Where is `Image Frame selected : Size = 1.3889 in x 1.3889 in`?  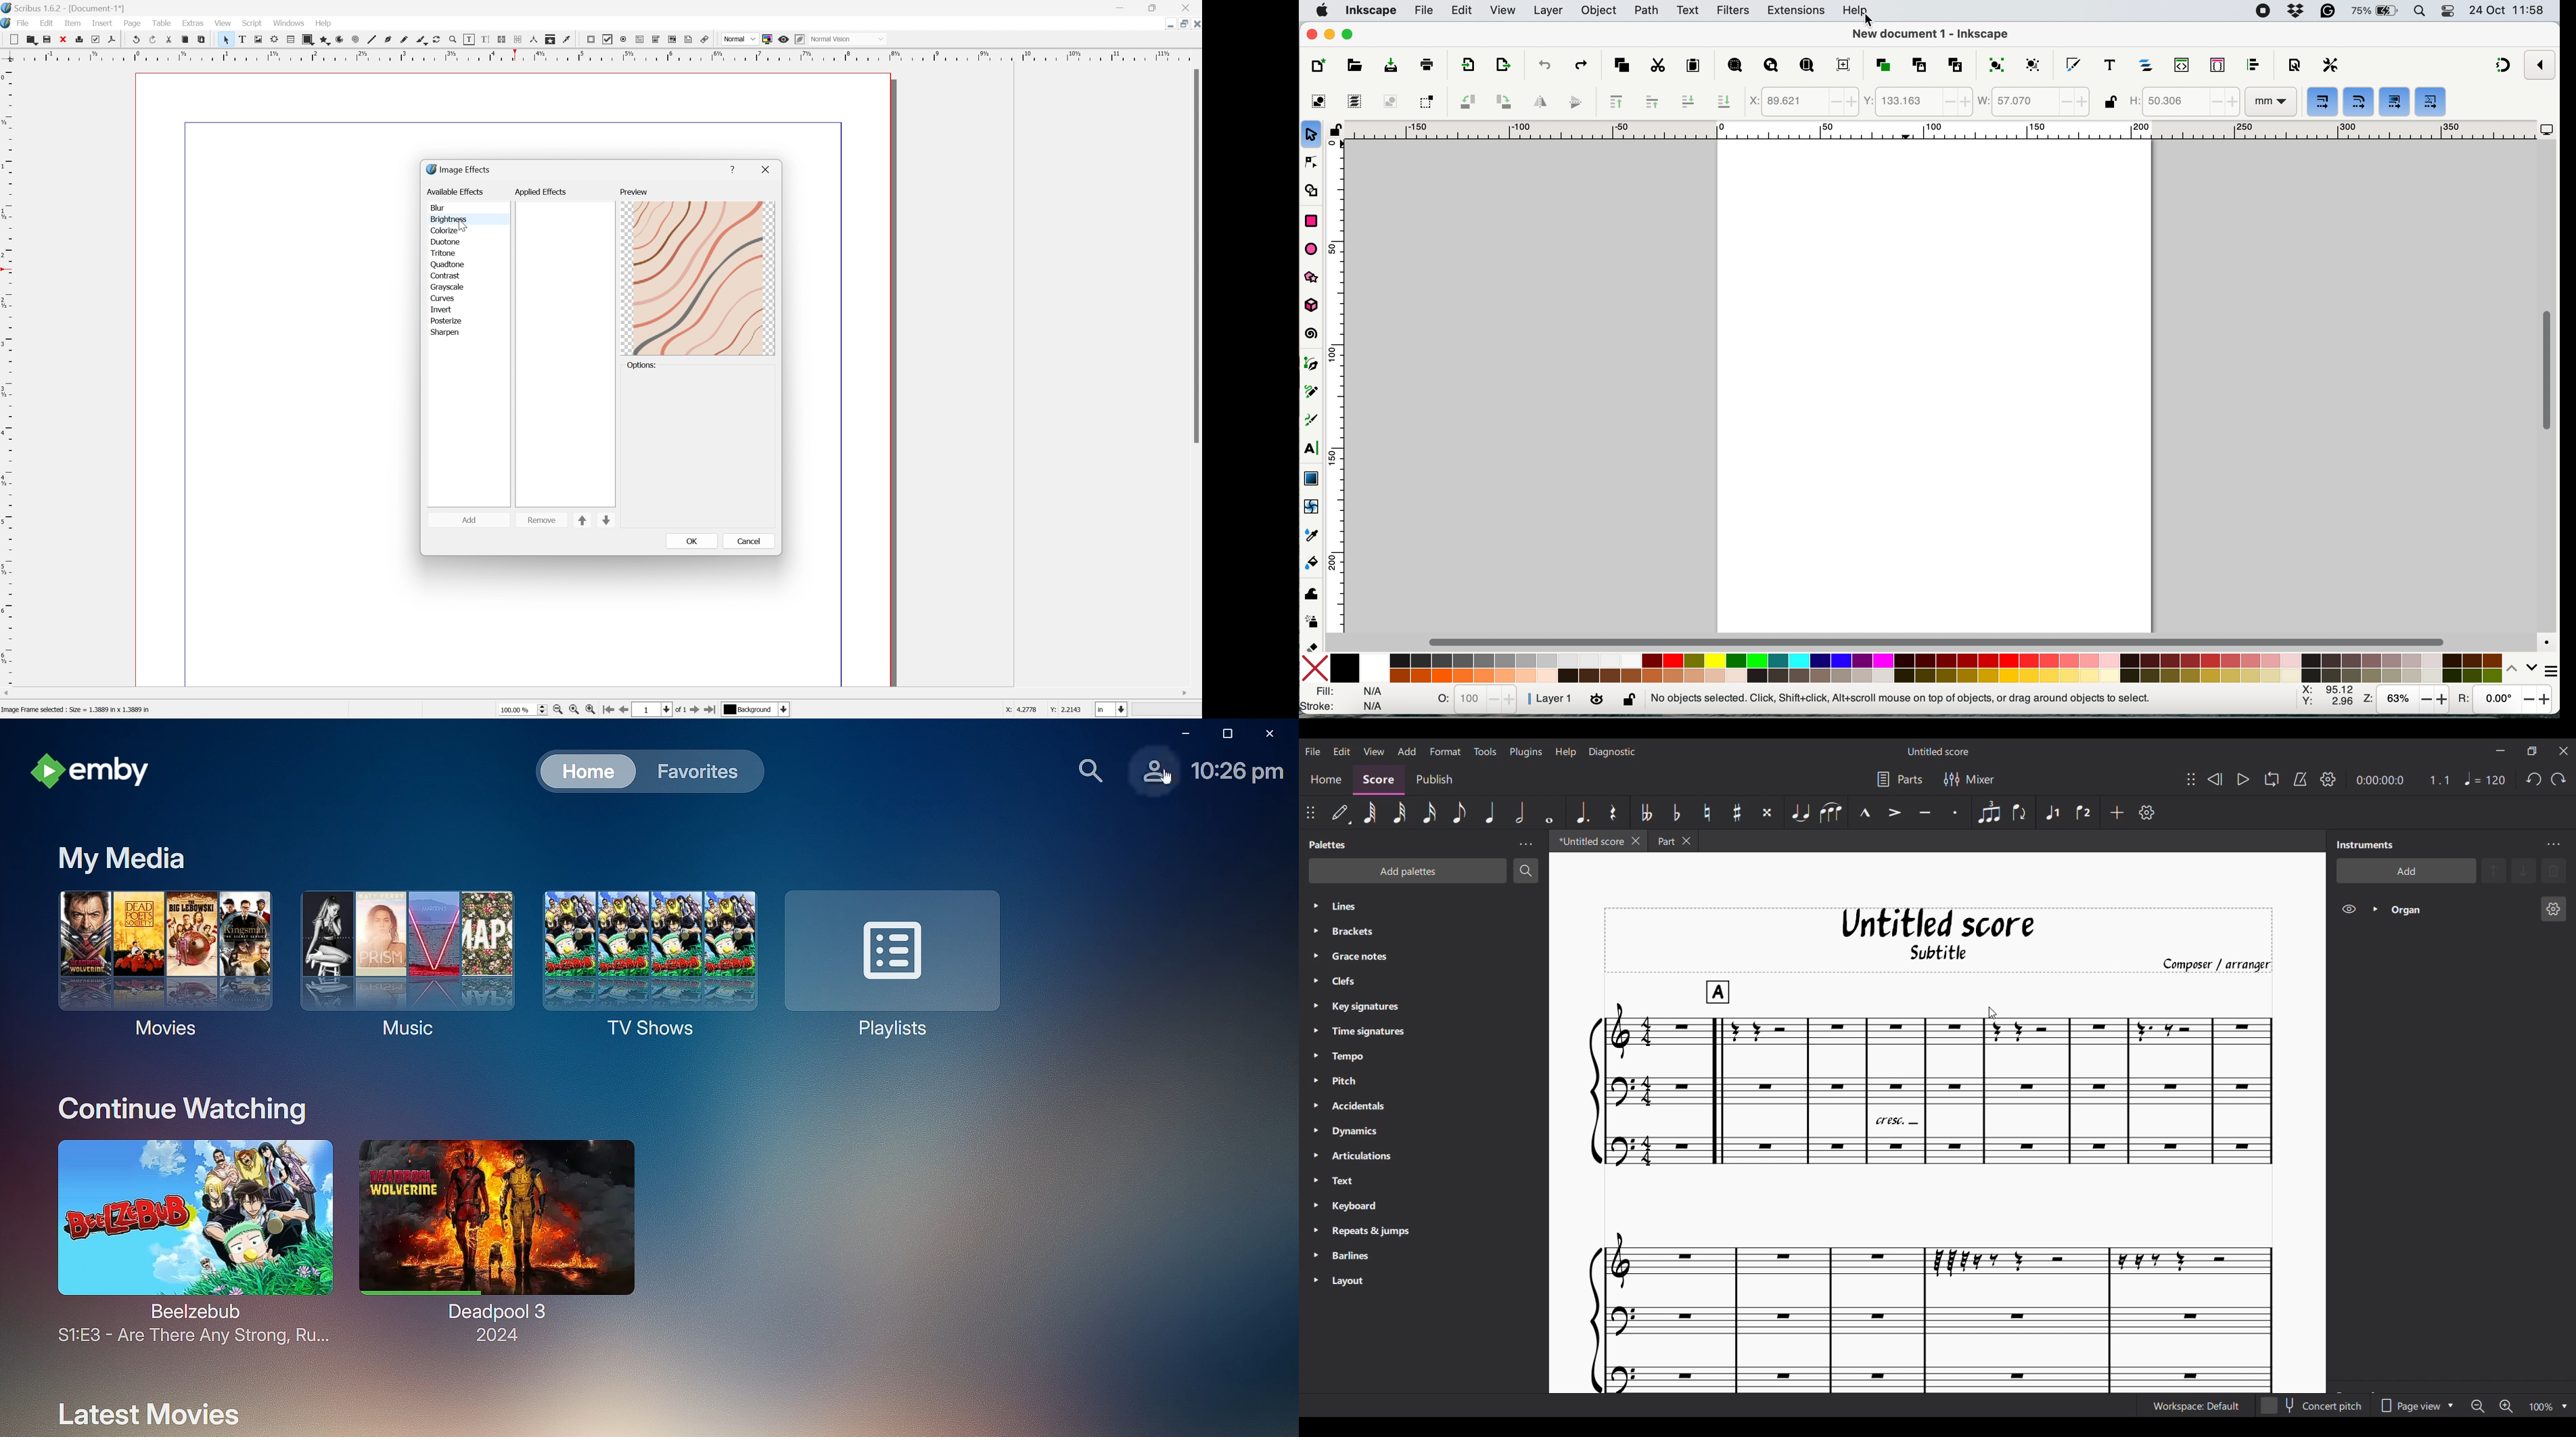
Image Frame selected : Size = 1.3889 in x 1.3889 in is located at coordinates (77, 711).